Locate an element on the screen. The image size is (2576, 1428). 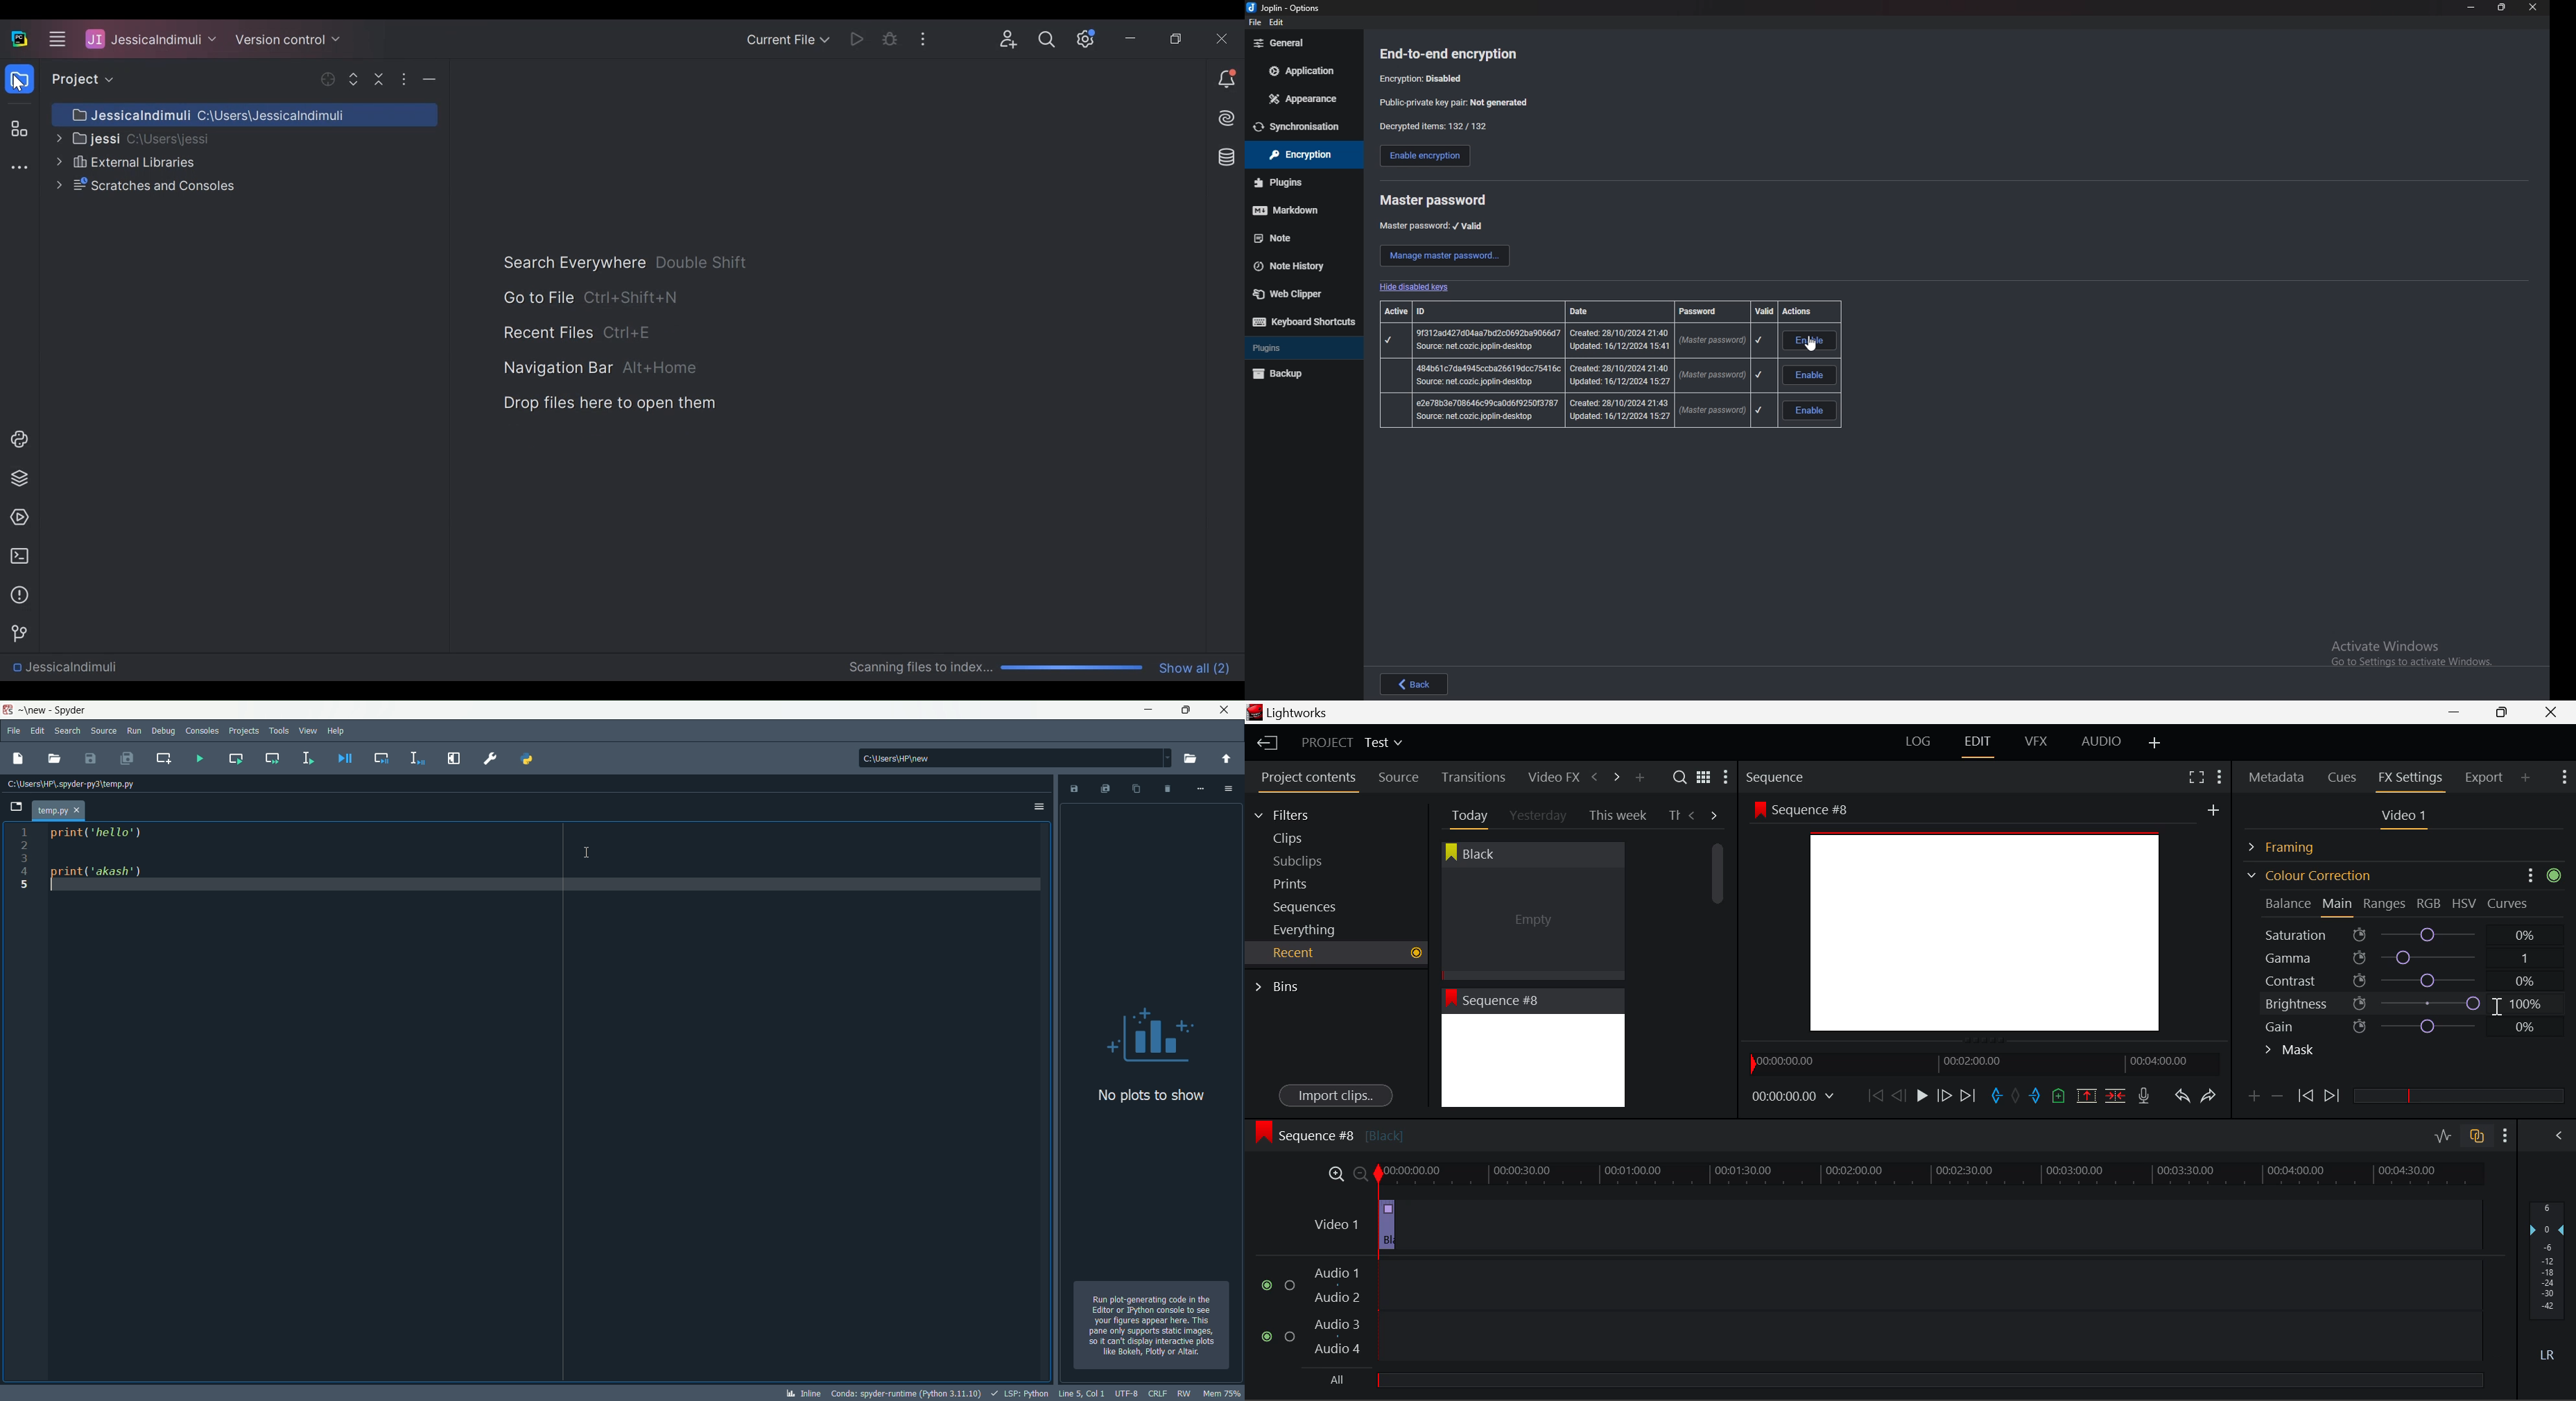
Main menu is located at coordinates (53, 39).